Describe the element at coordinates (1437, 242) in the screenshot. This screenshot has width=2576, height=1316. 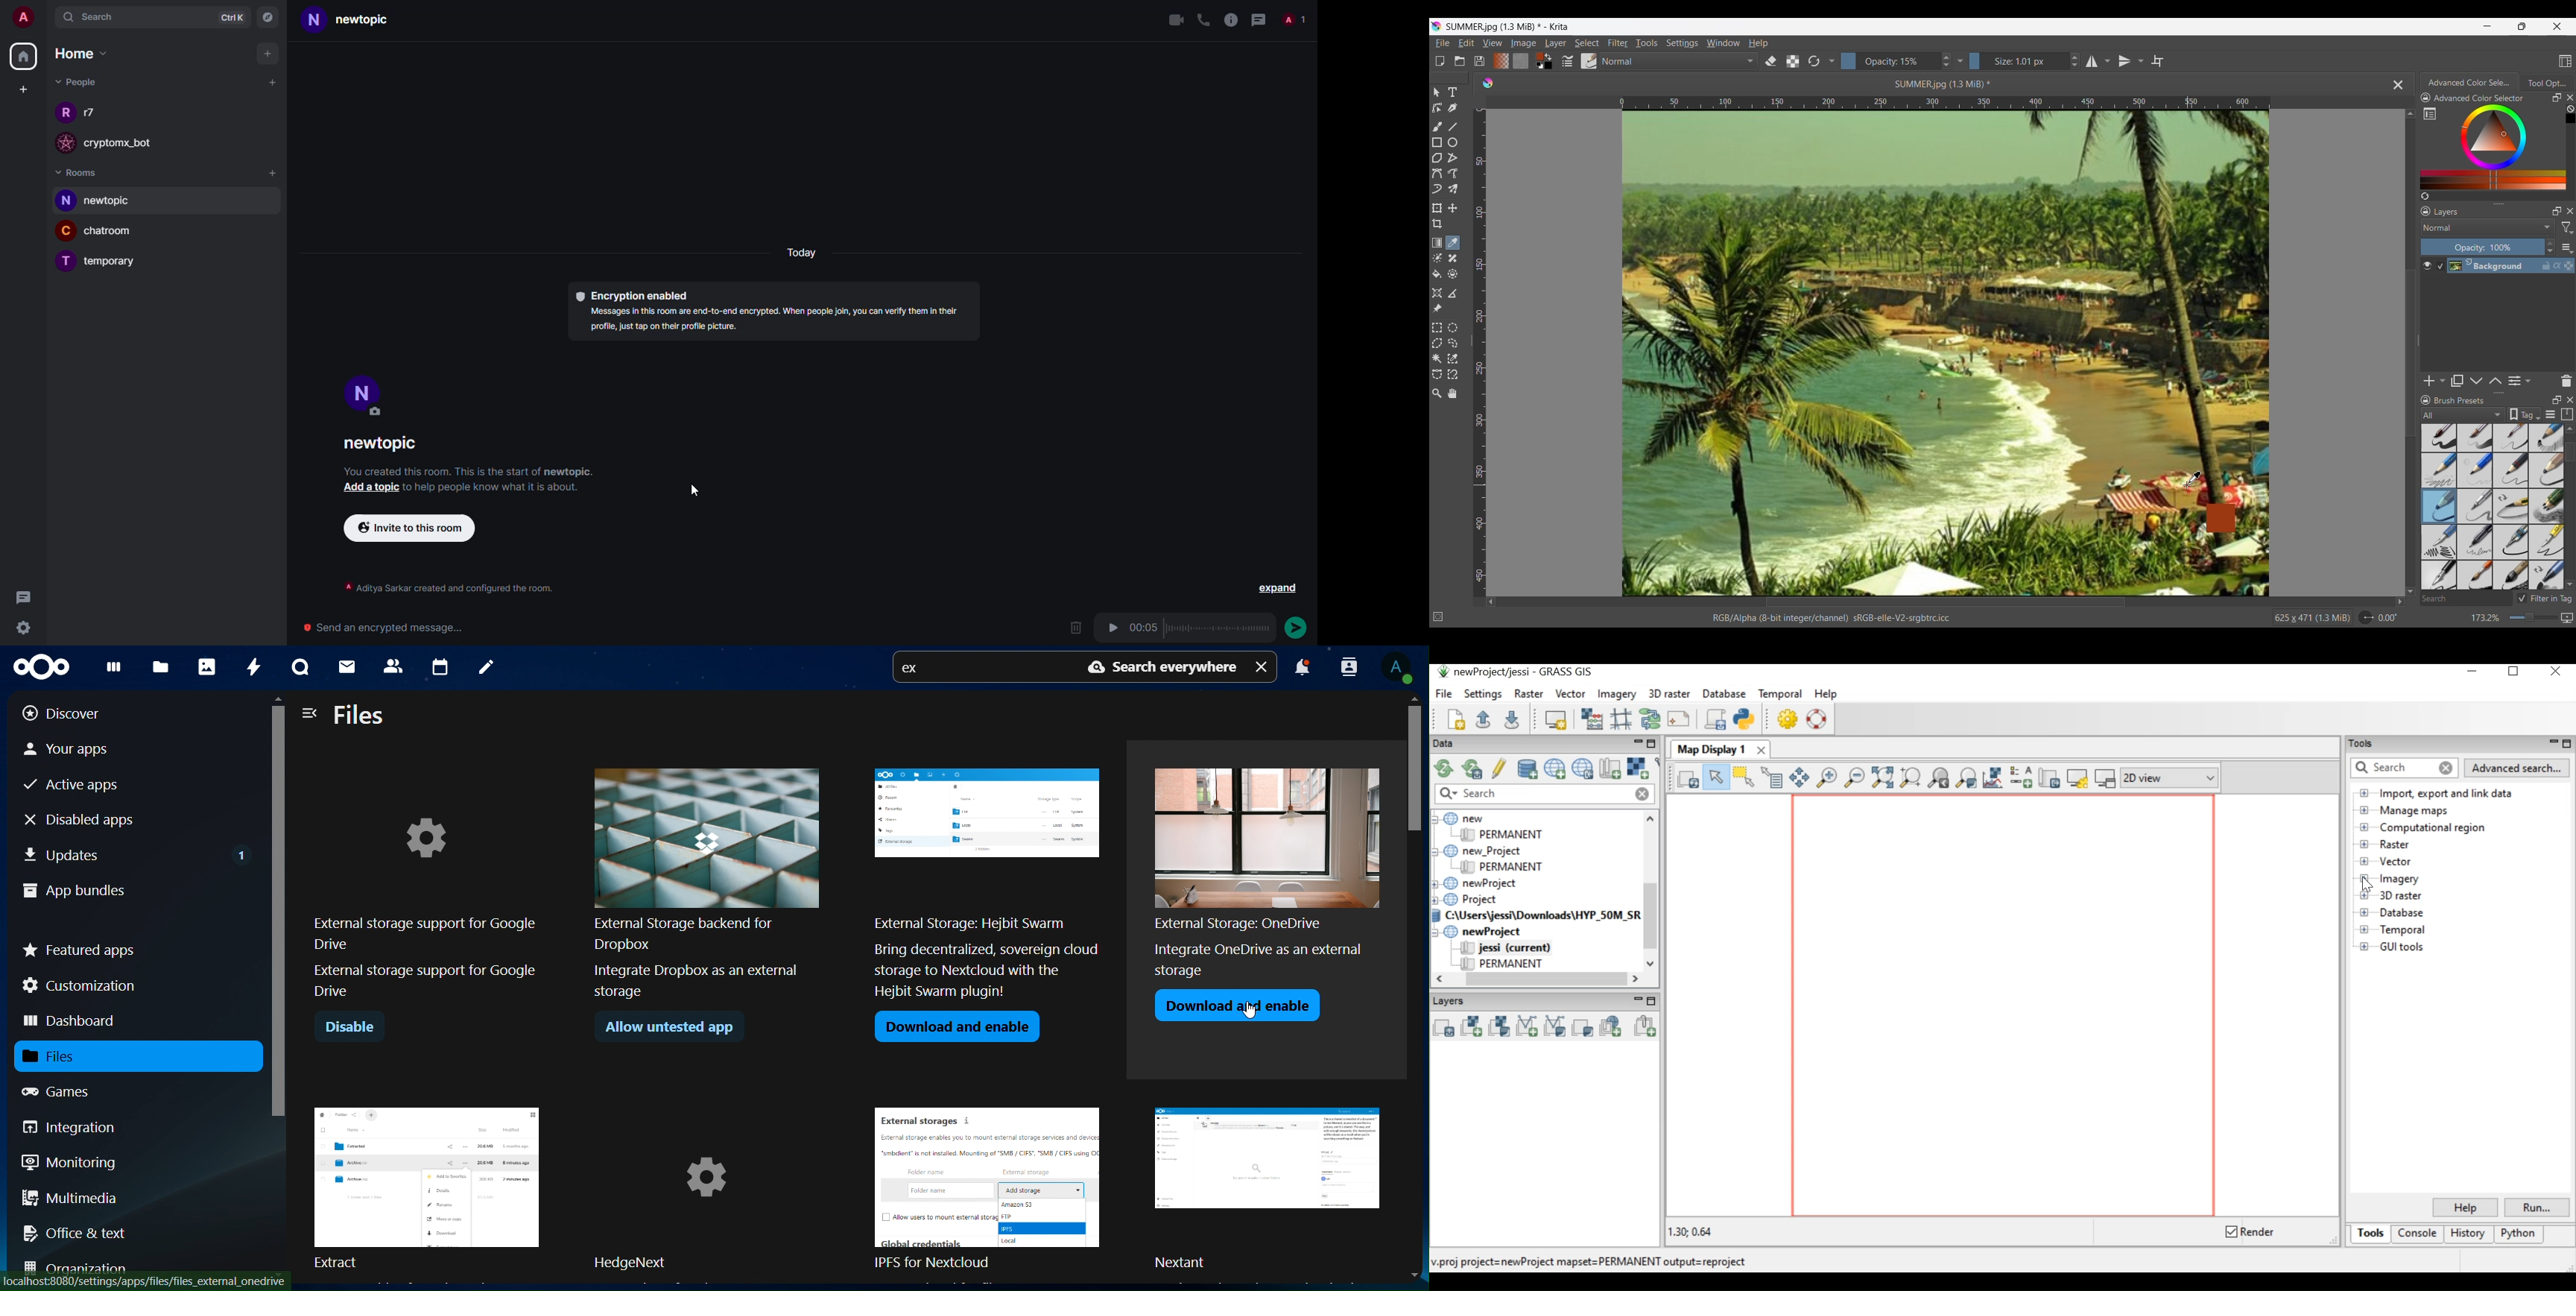
I see `Draw a gradient` at that location.